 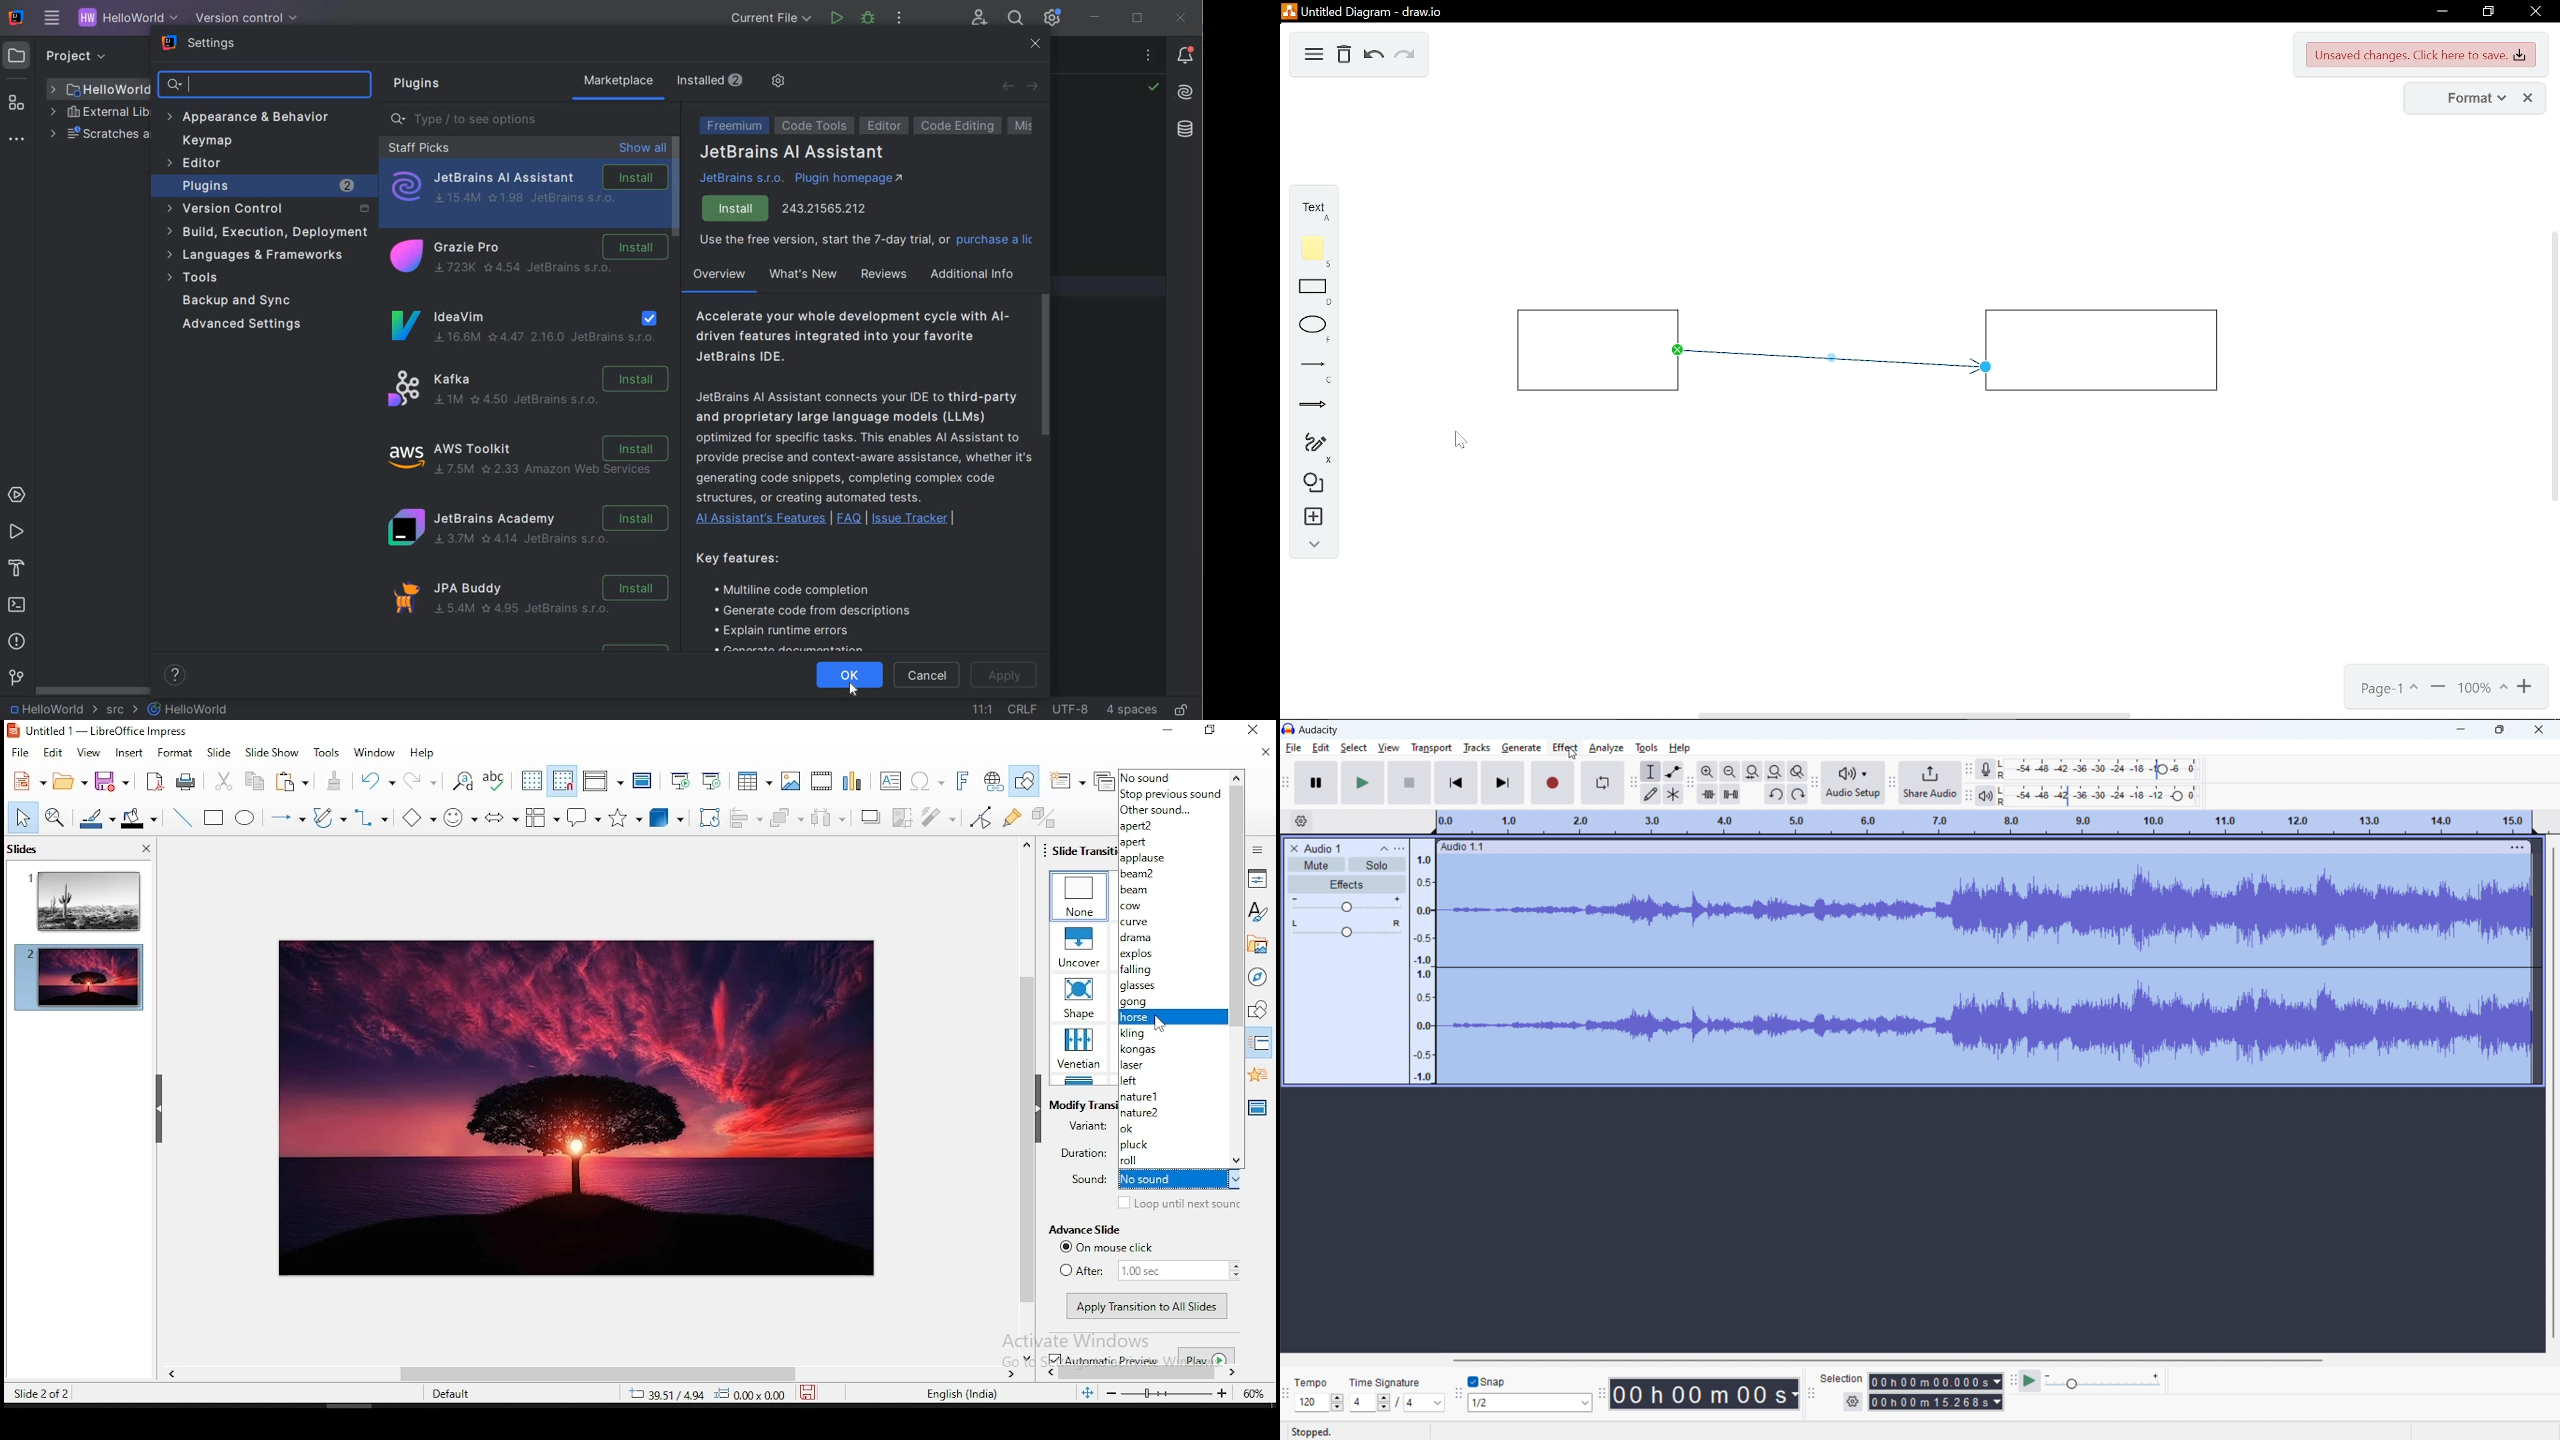 I want to click on slide transition, so click(x=1084, y=849).